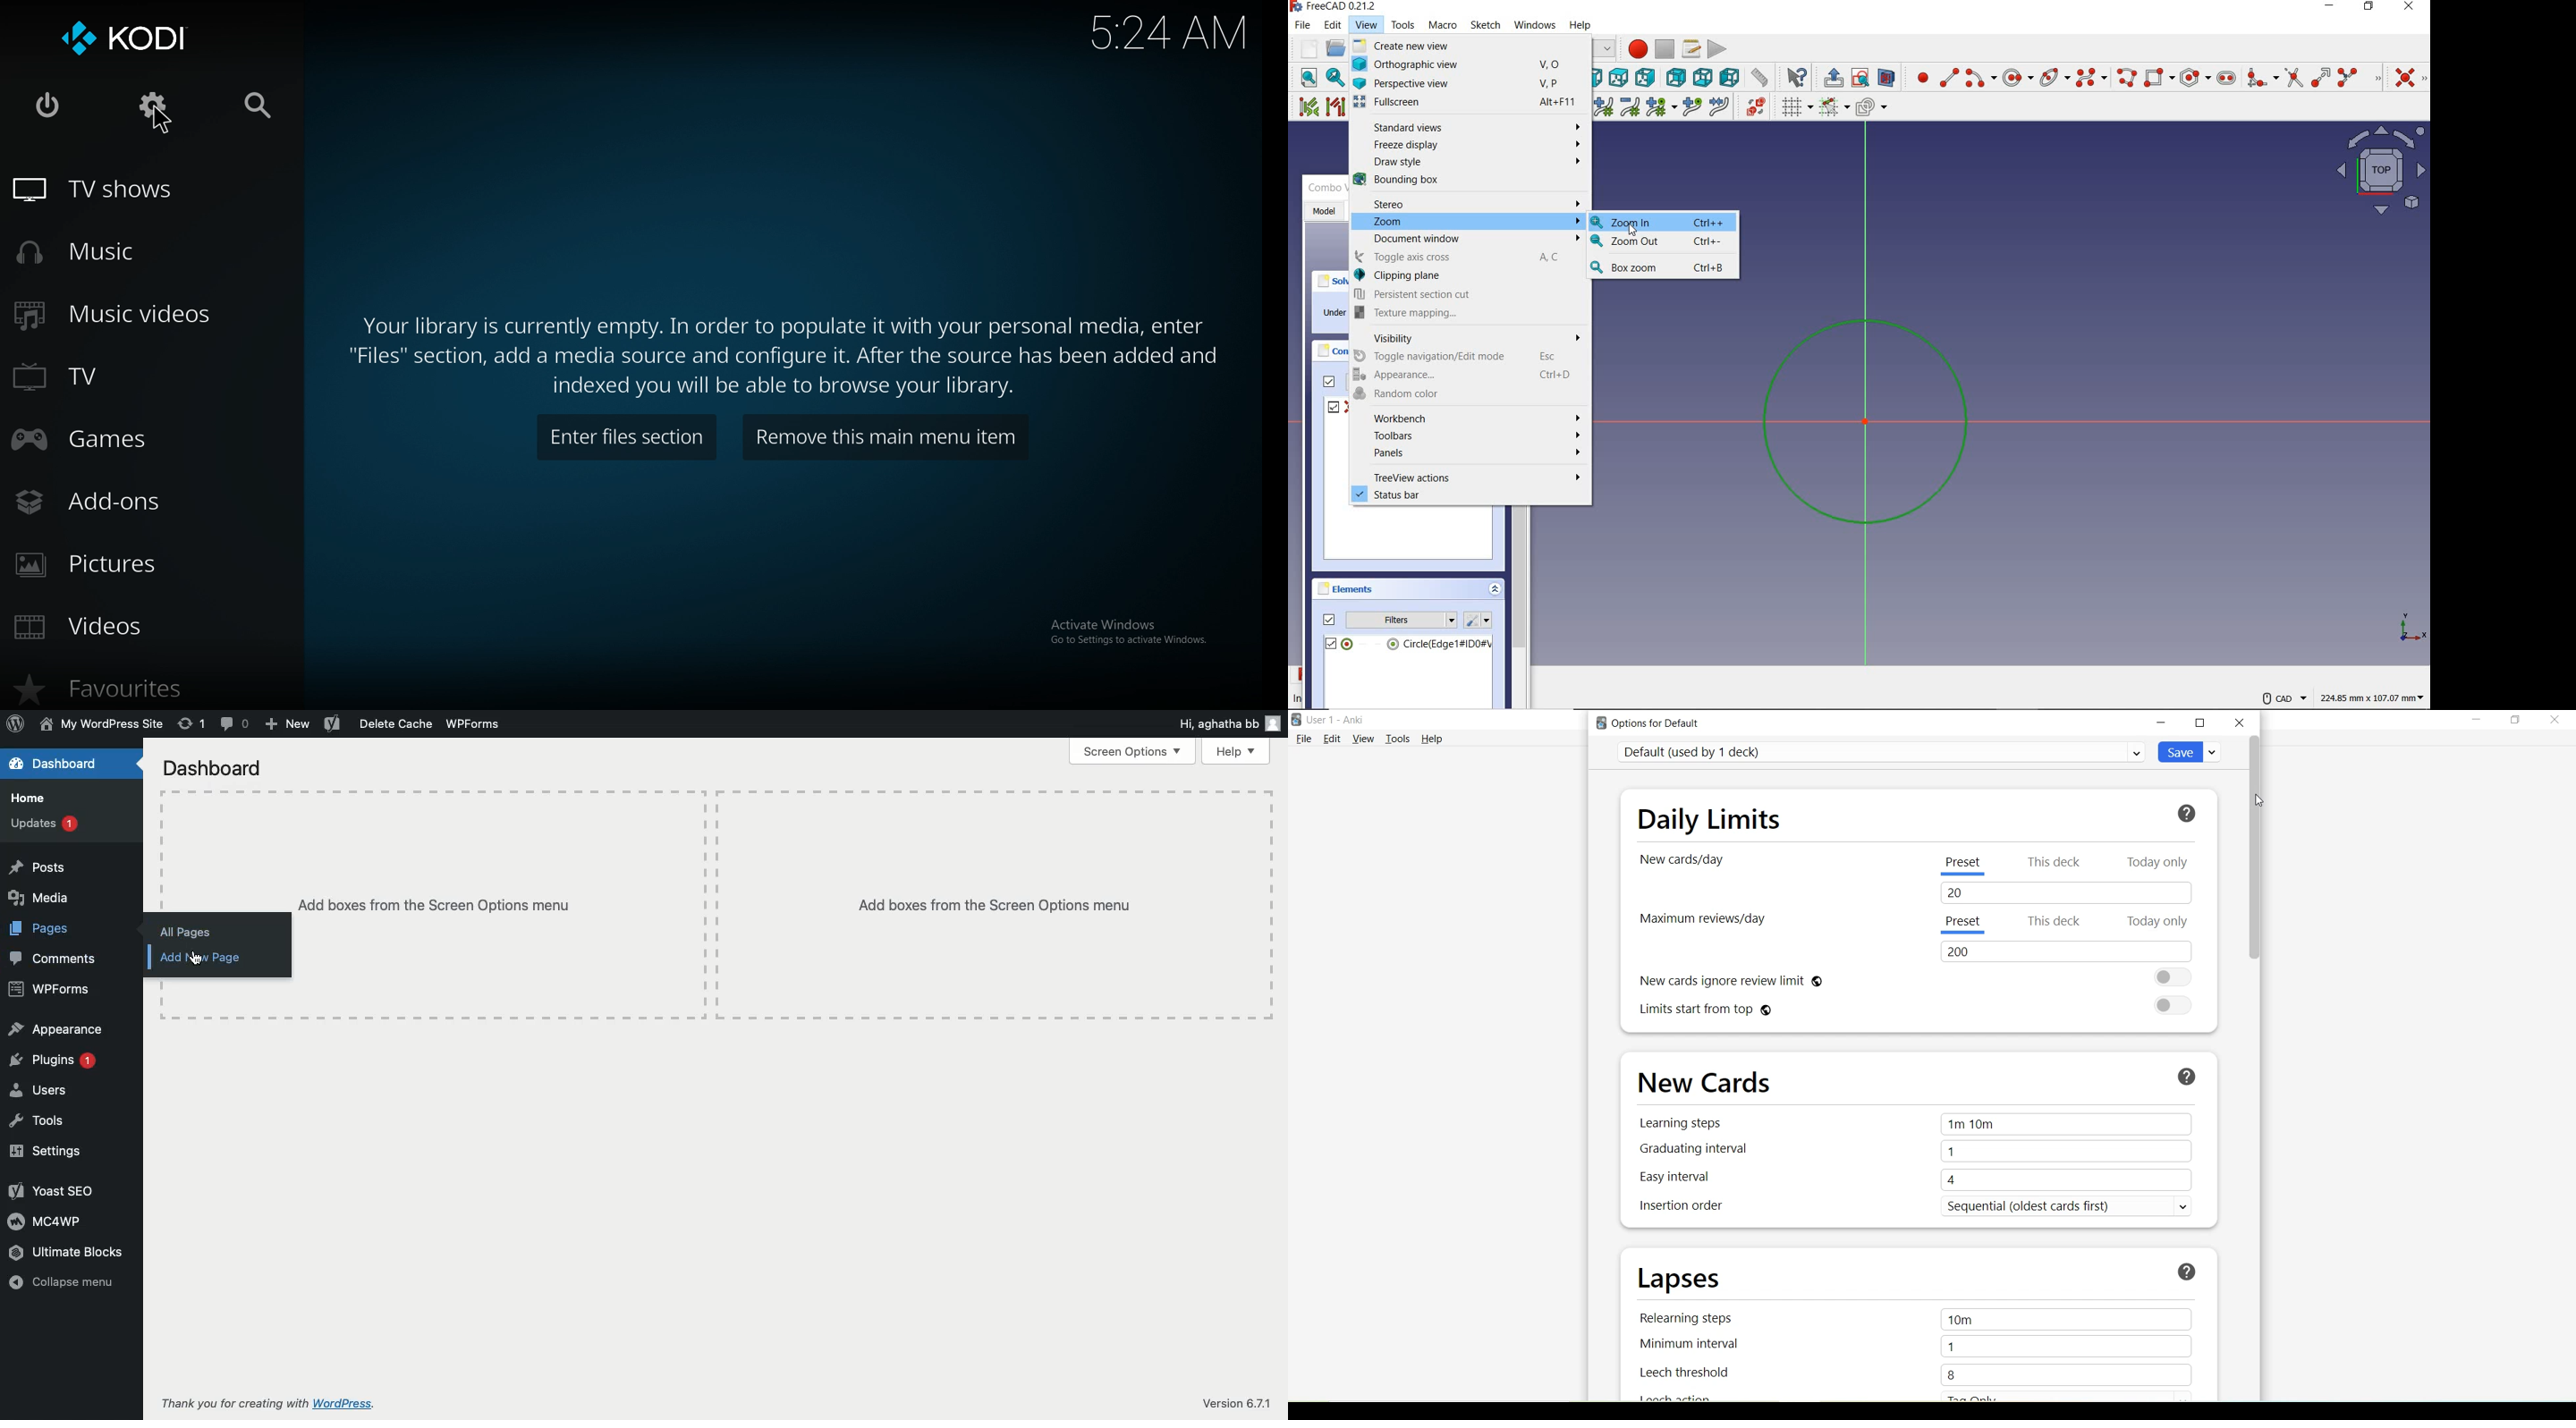 Image resolution: width=2576 pixels, height=1428 pixels. Describe the element at coordinates (53, 106) in the screenshot. I see `close` at that location.